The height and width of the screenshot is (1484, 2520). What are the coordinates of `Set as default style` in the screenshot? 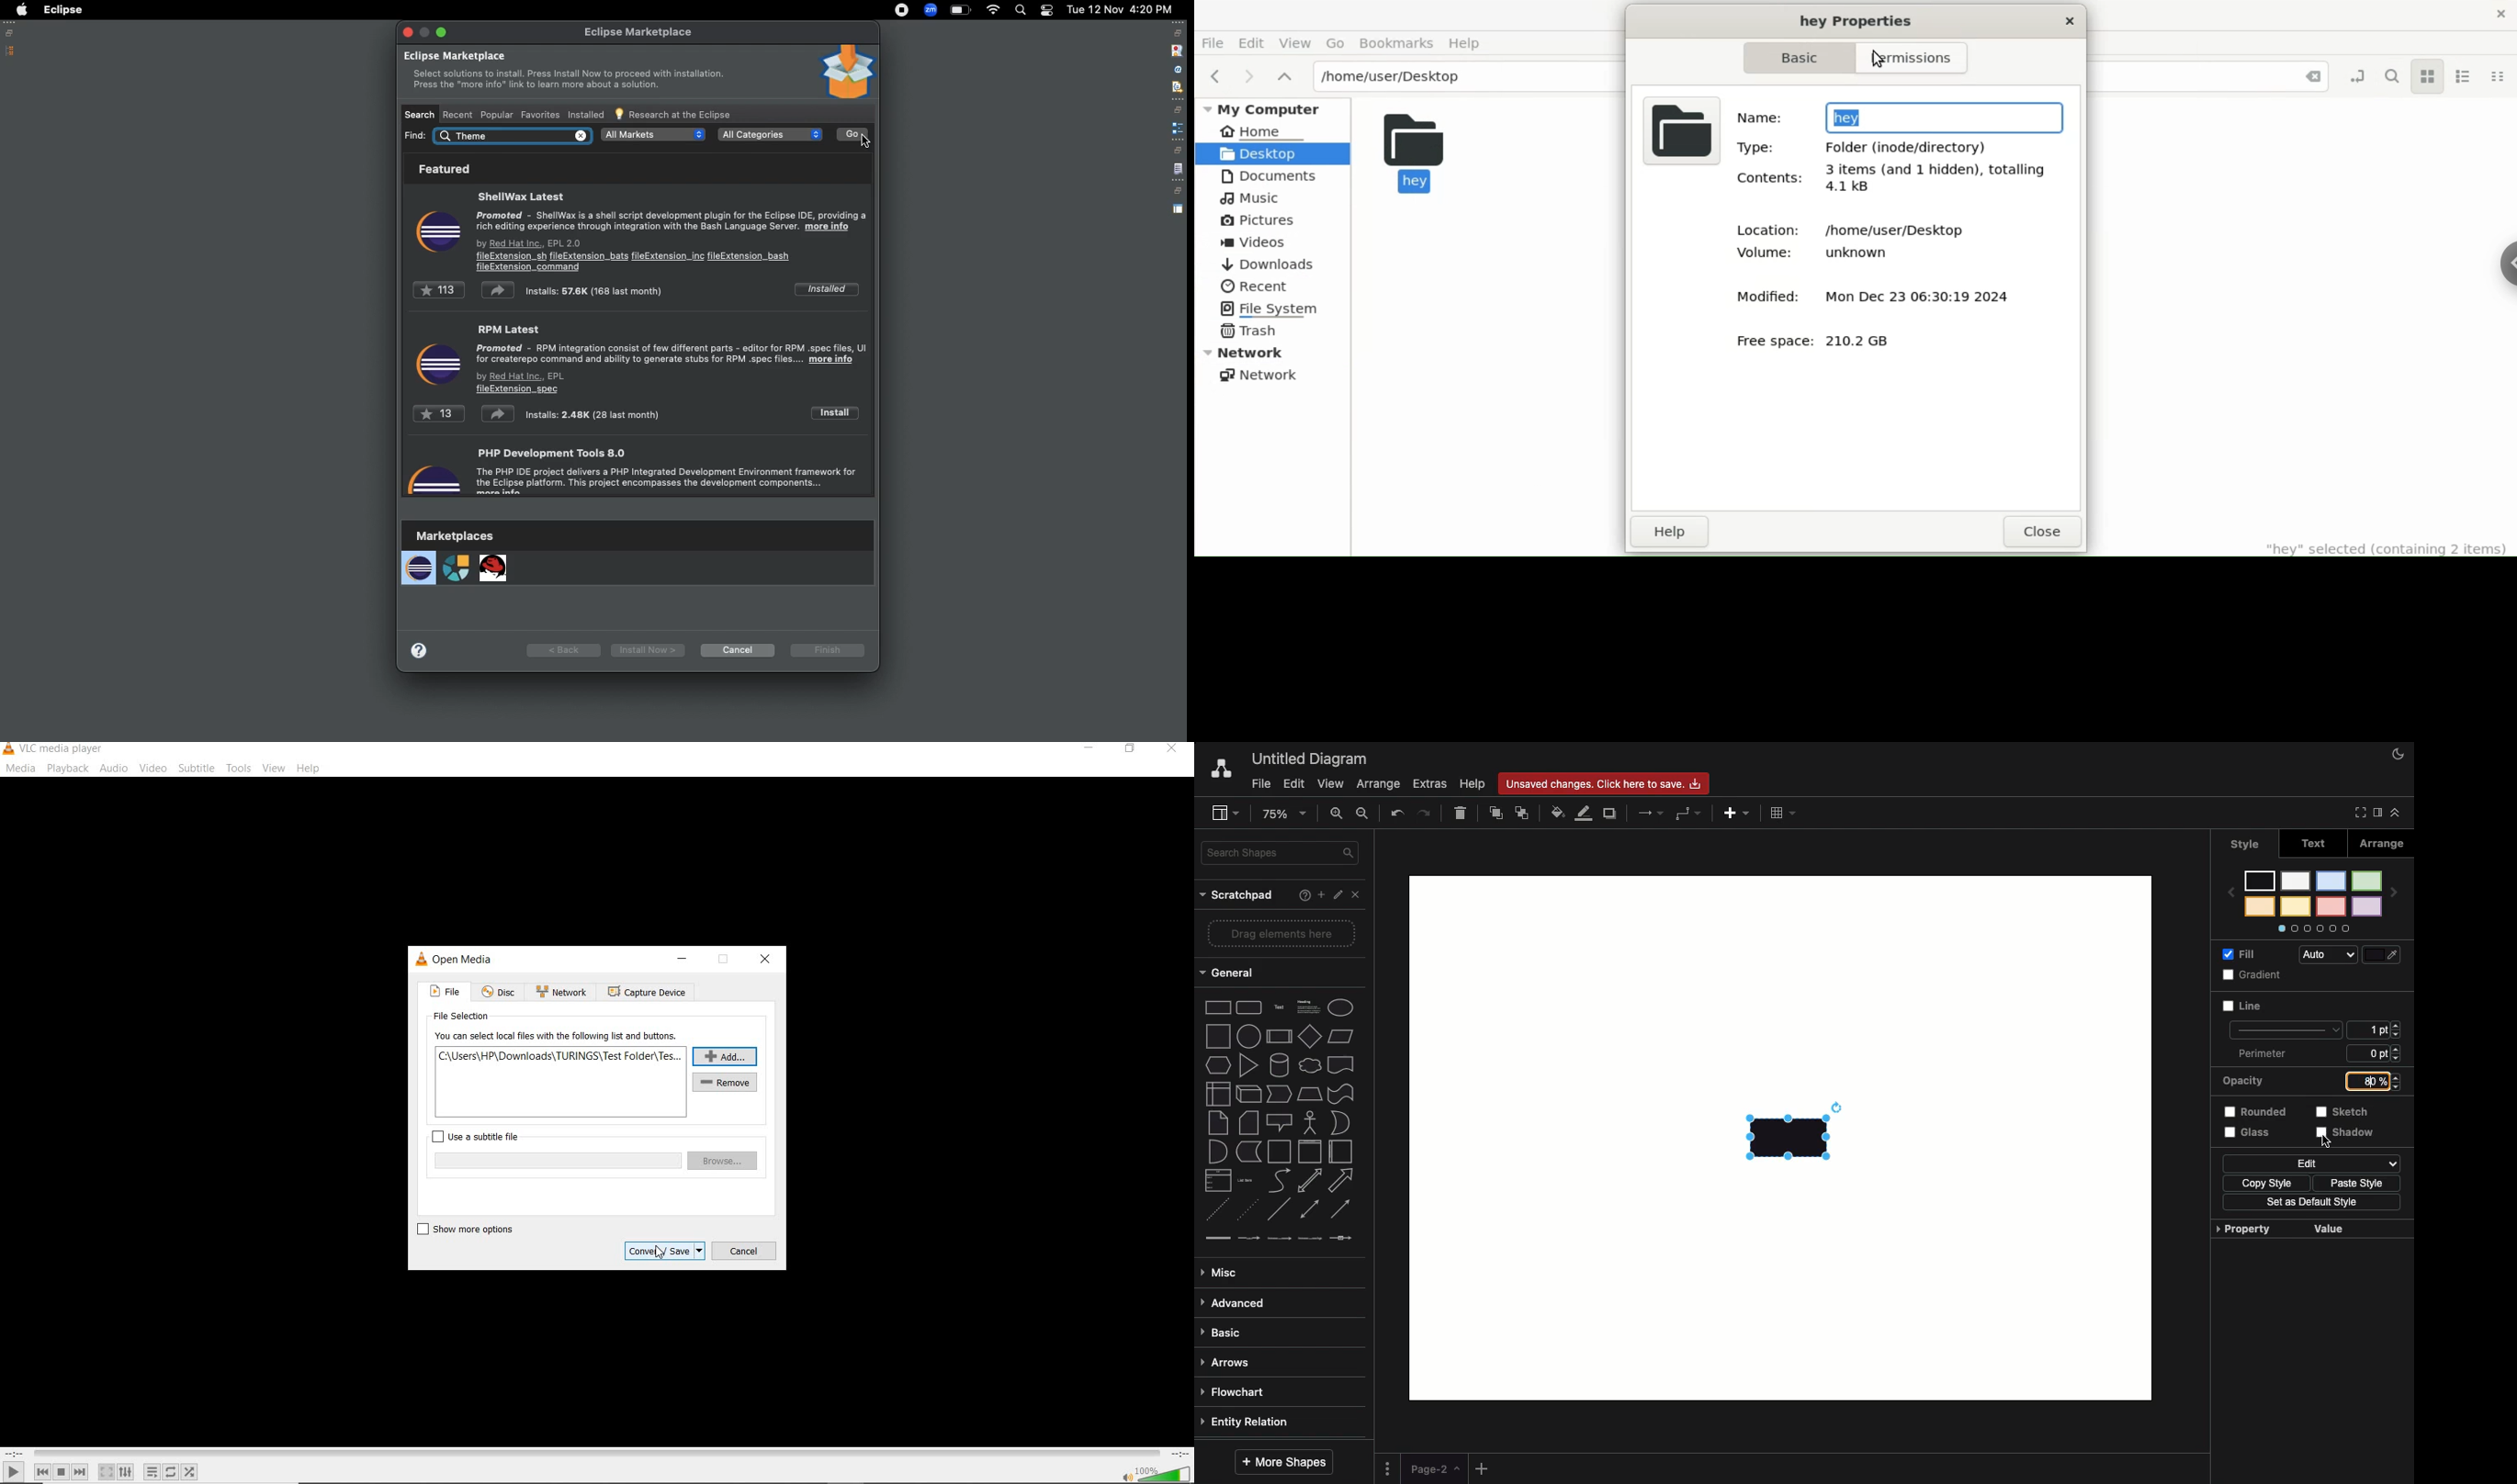 It's located at (2308, 1204).